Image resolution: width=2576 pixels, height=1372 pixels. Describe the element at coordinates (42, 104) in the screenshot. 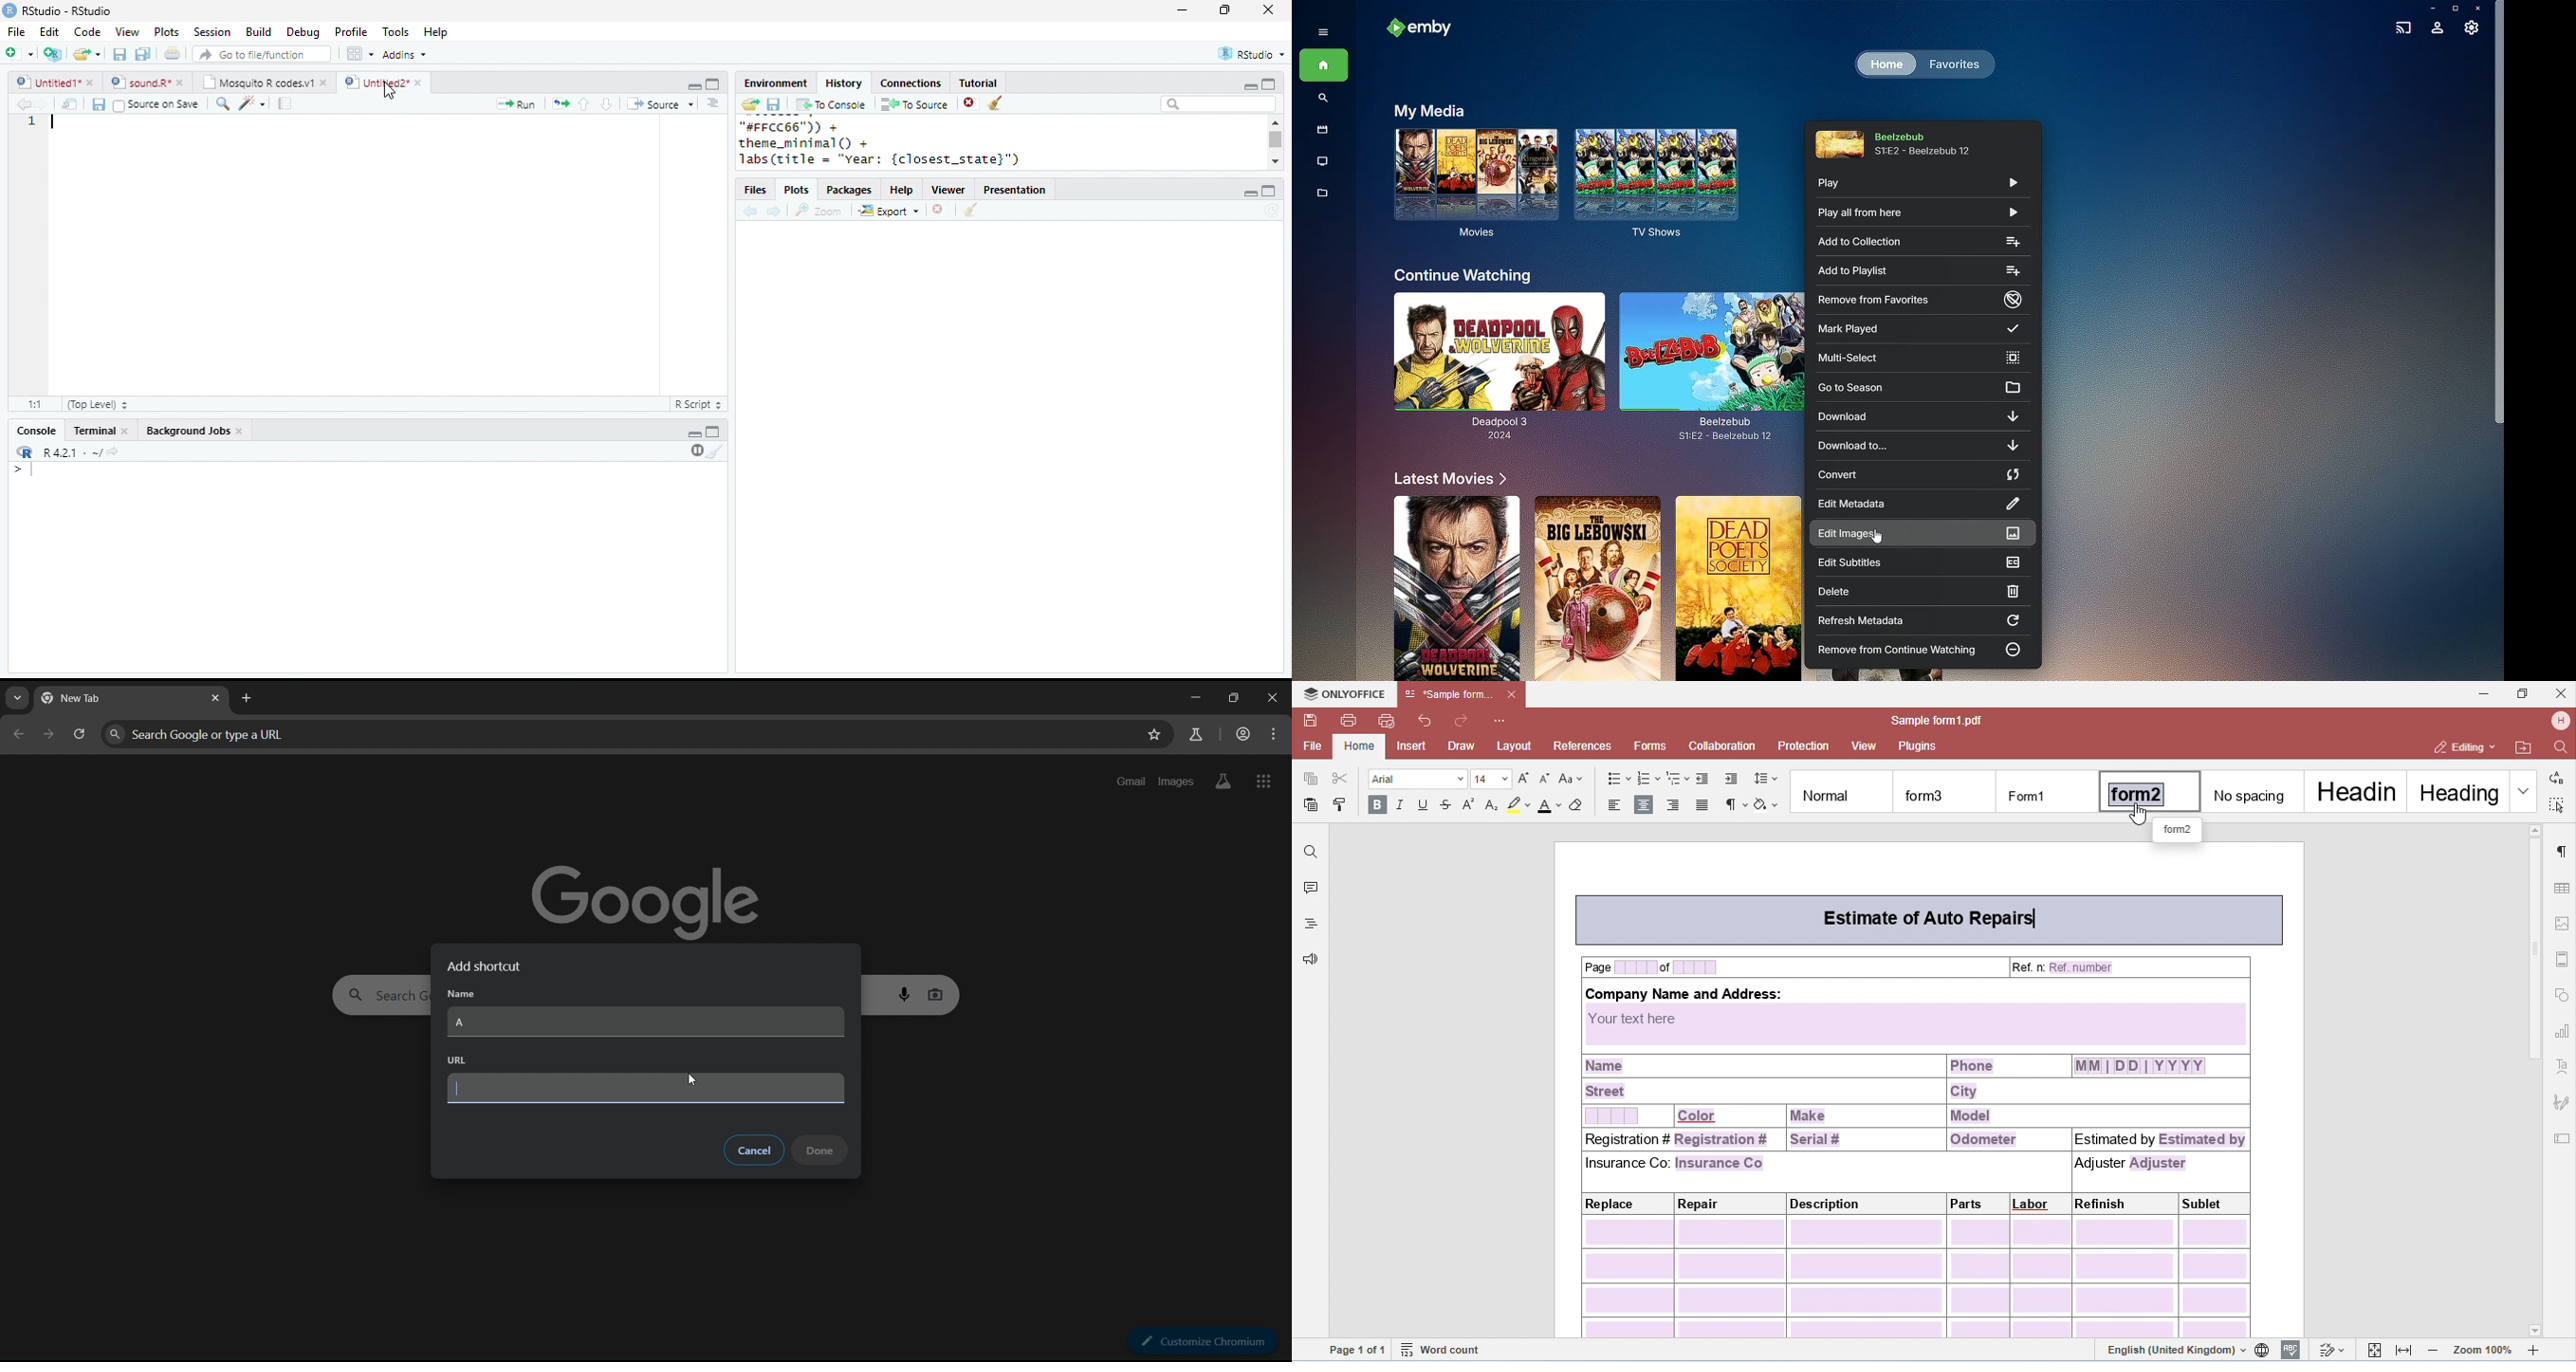

I see `forward` at that location.